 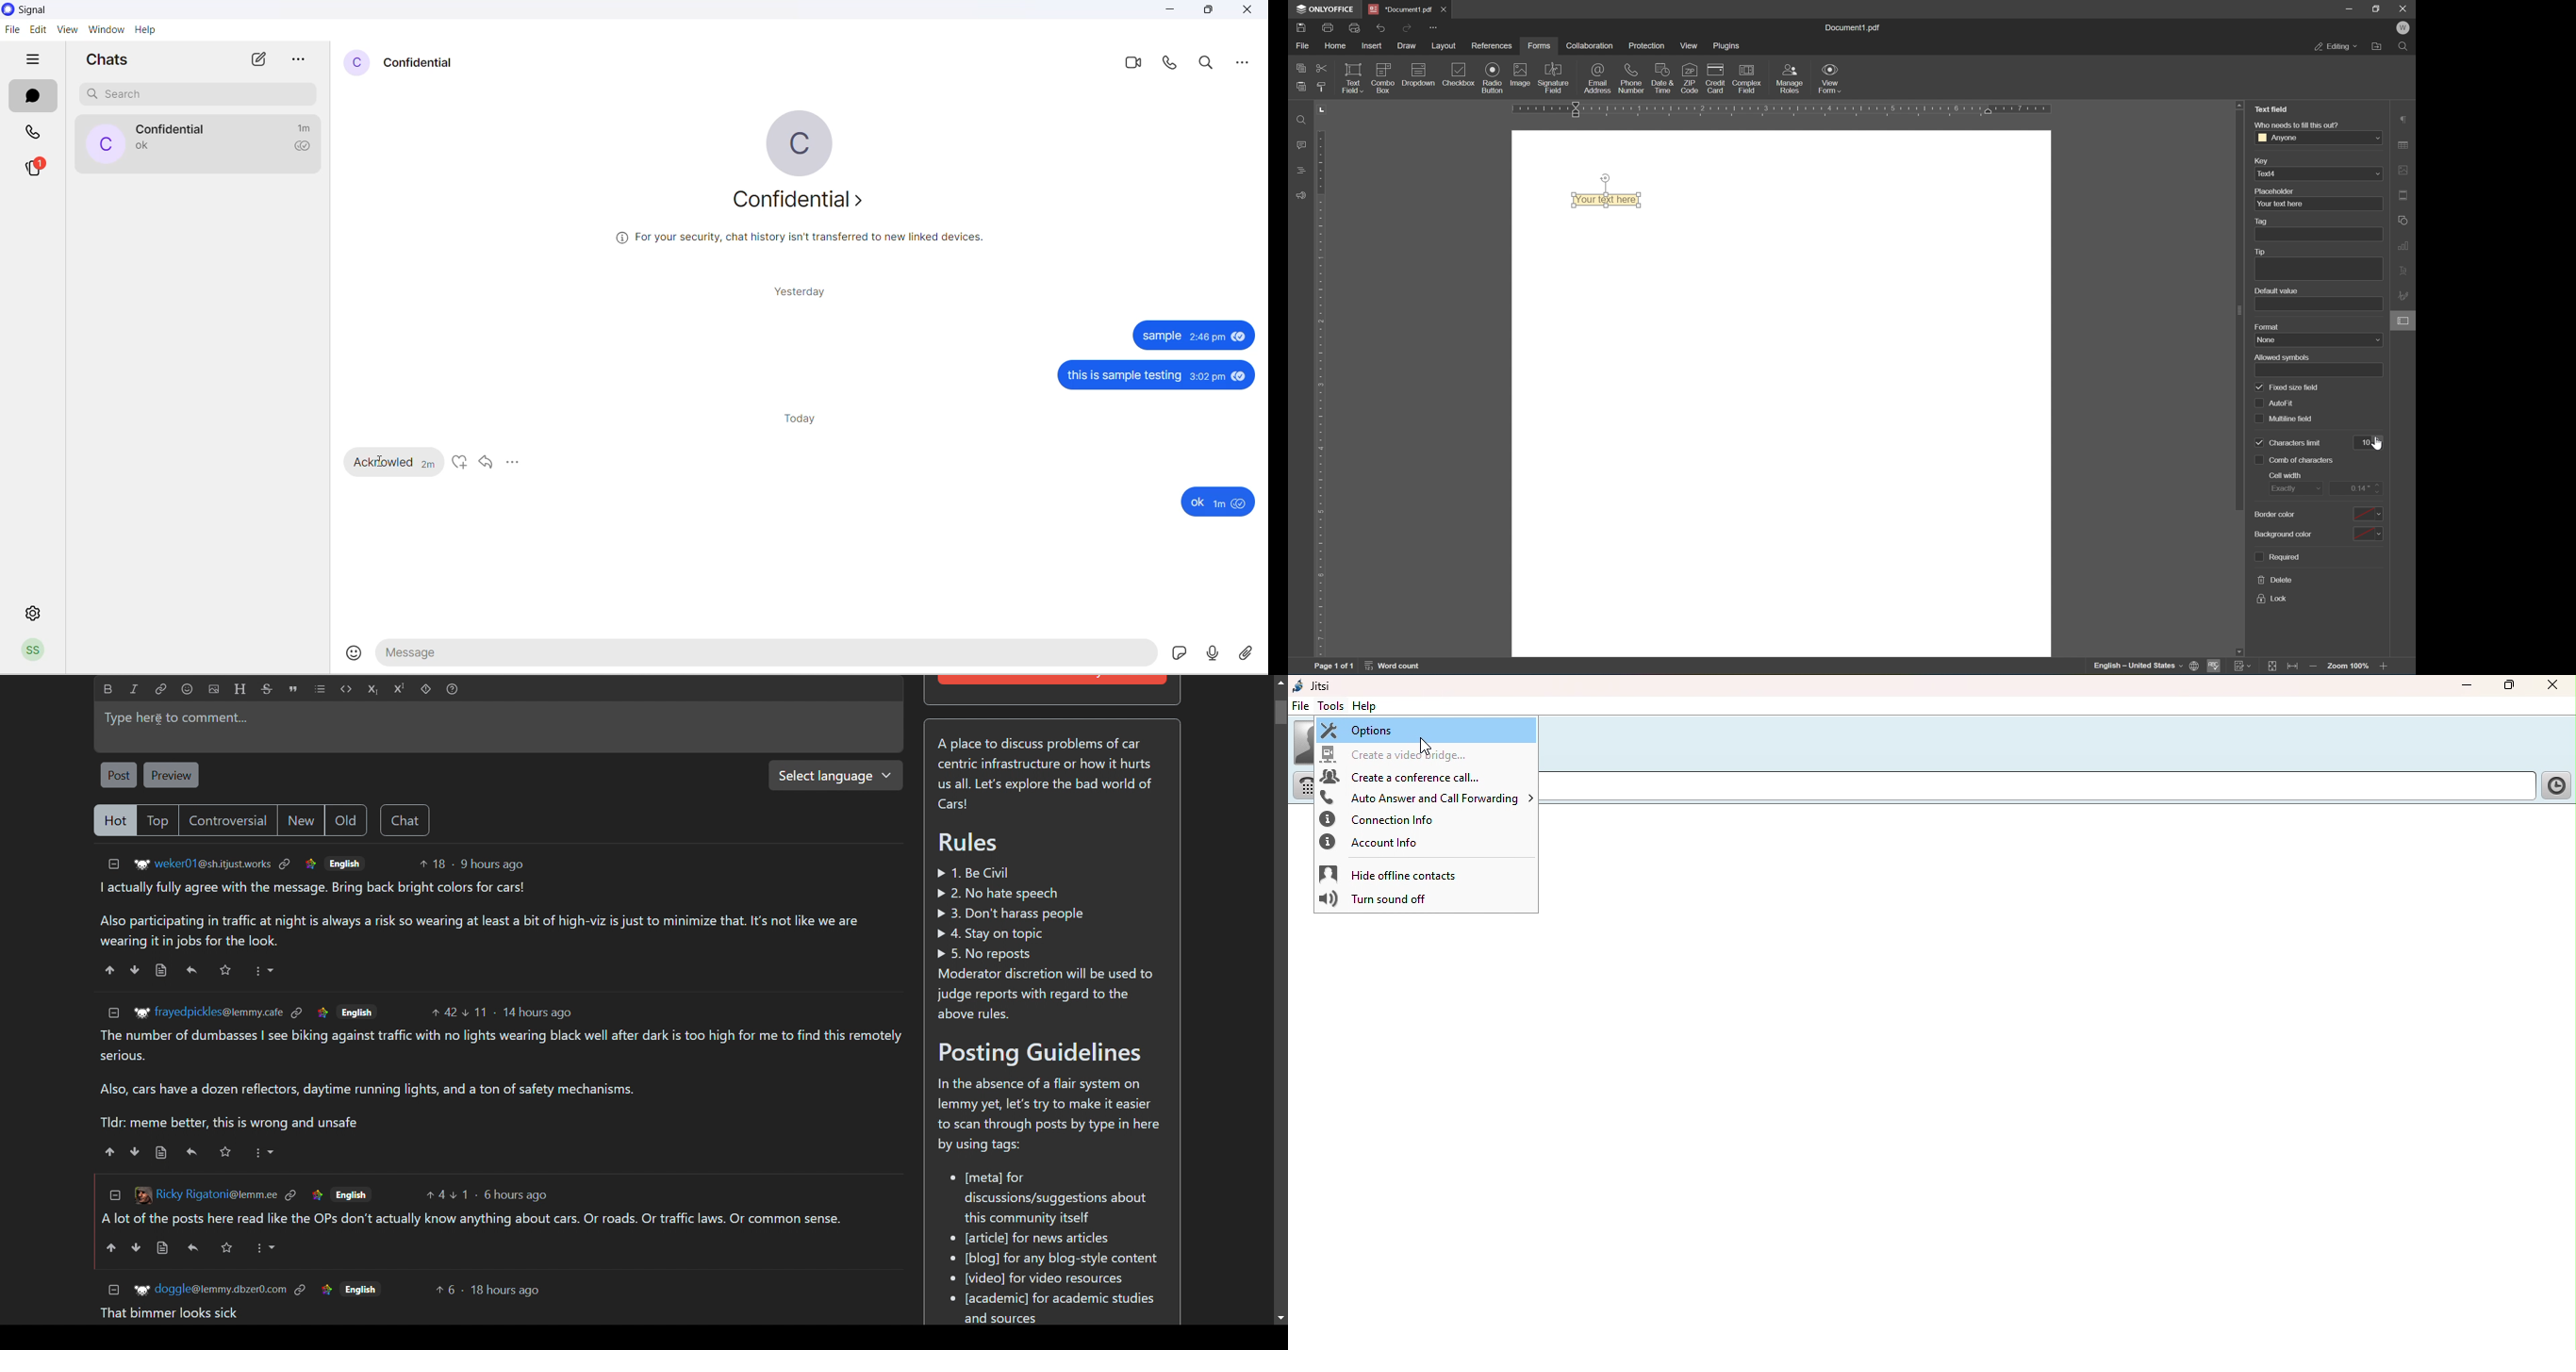 What do you see at coordinates (1301, 706) in the screenshot?
I see `File` at bounding box center [1301, 706].